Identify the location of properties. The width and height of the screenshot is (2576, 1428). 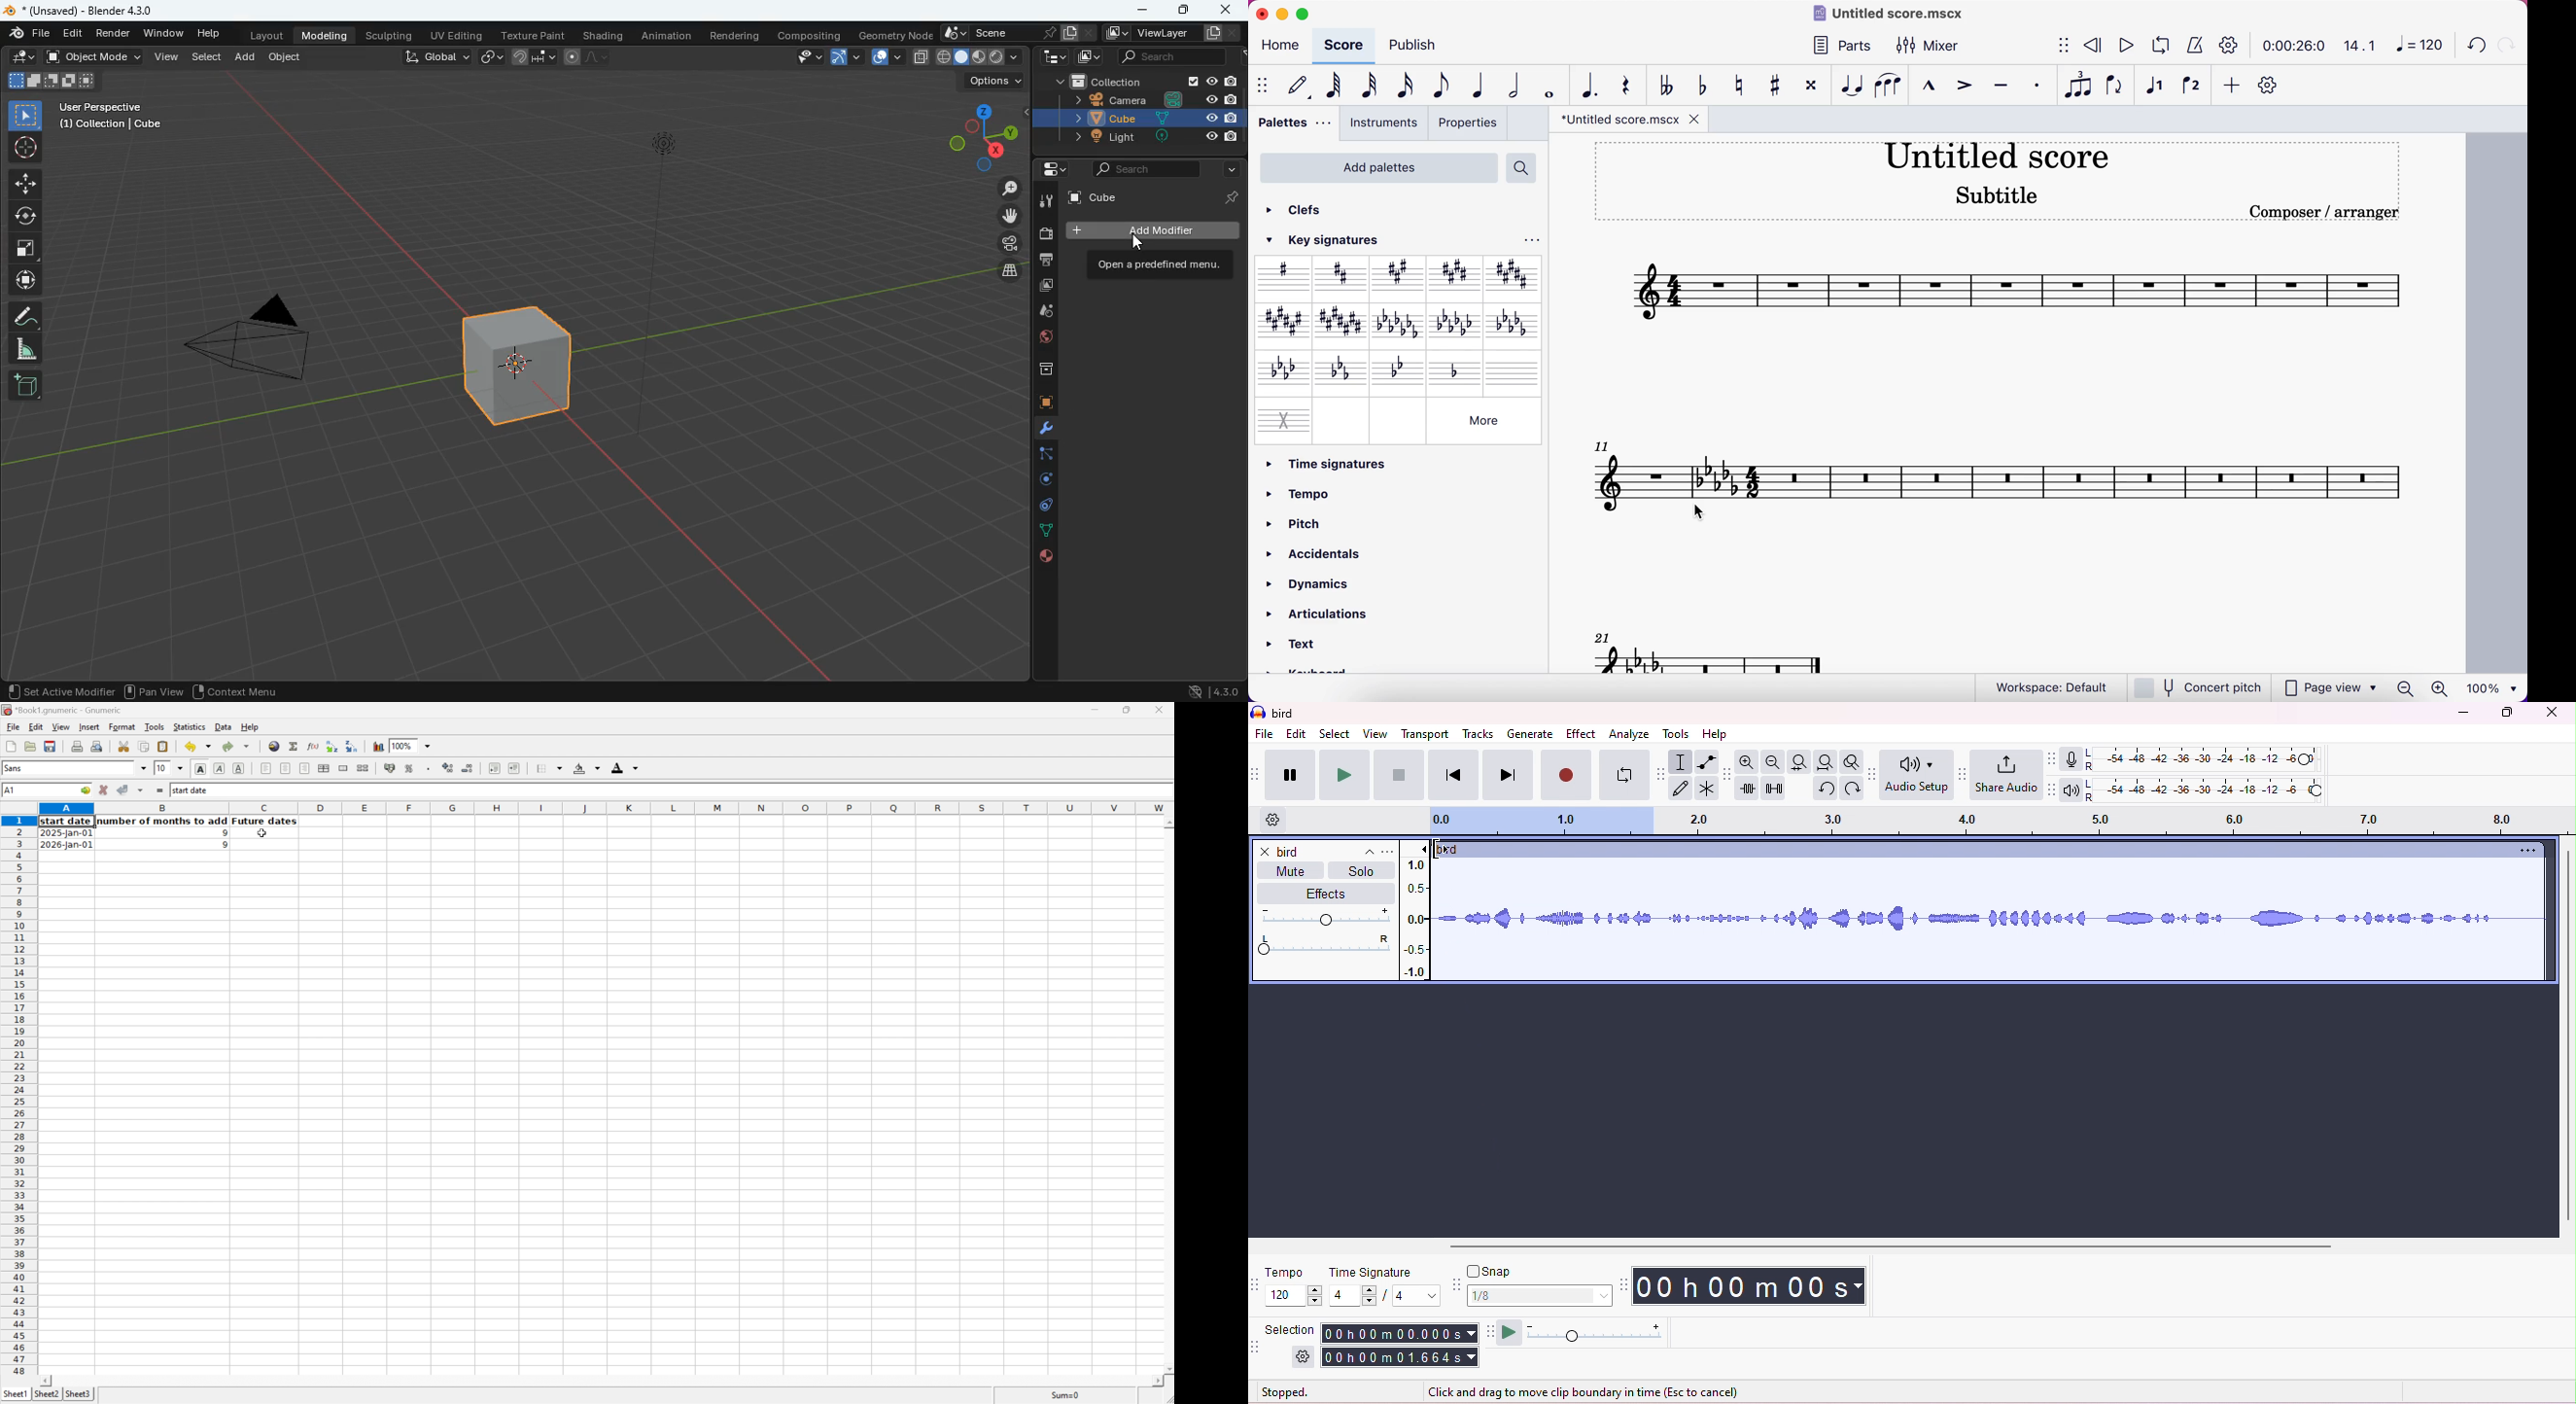
(1470, 124).